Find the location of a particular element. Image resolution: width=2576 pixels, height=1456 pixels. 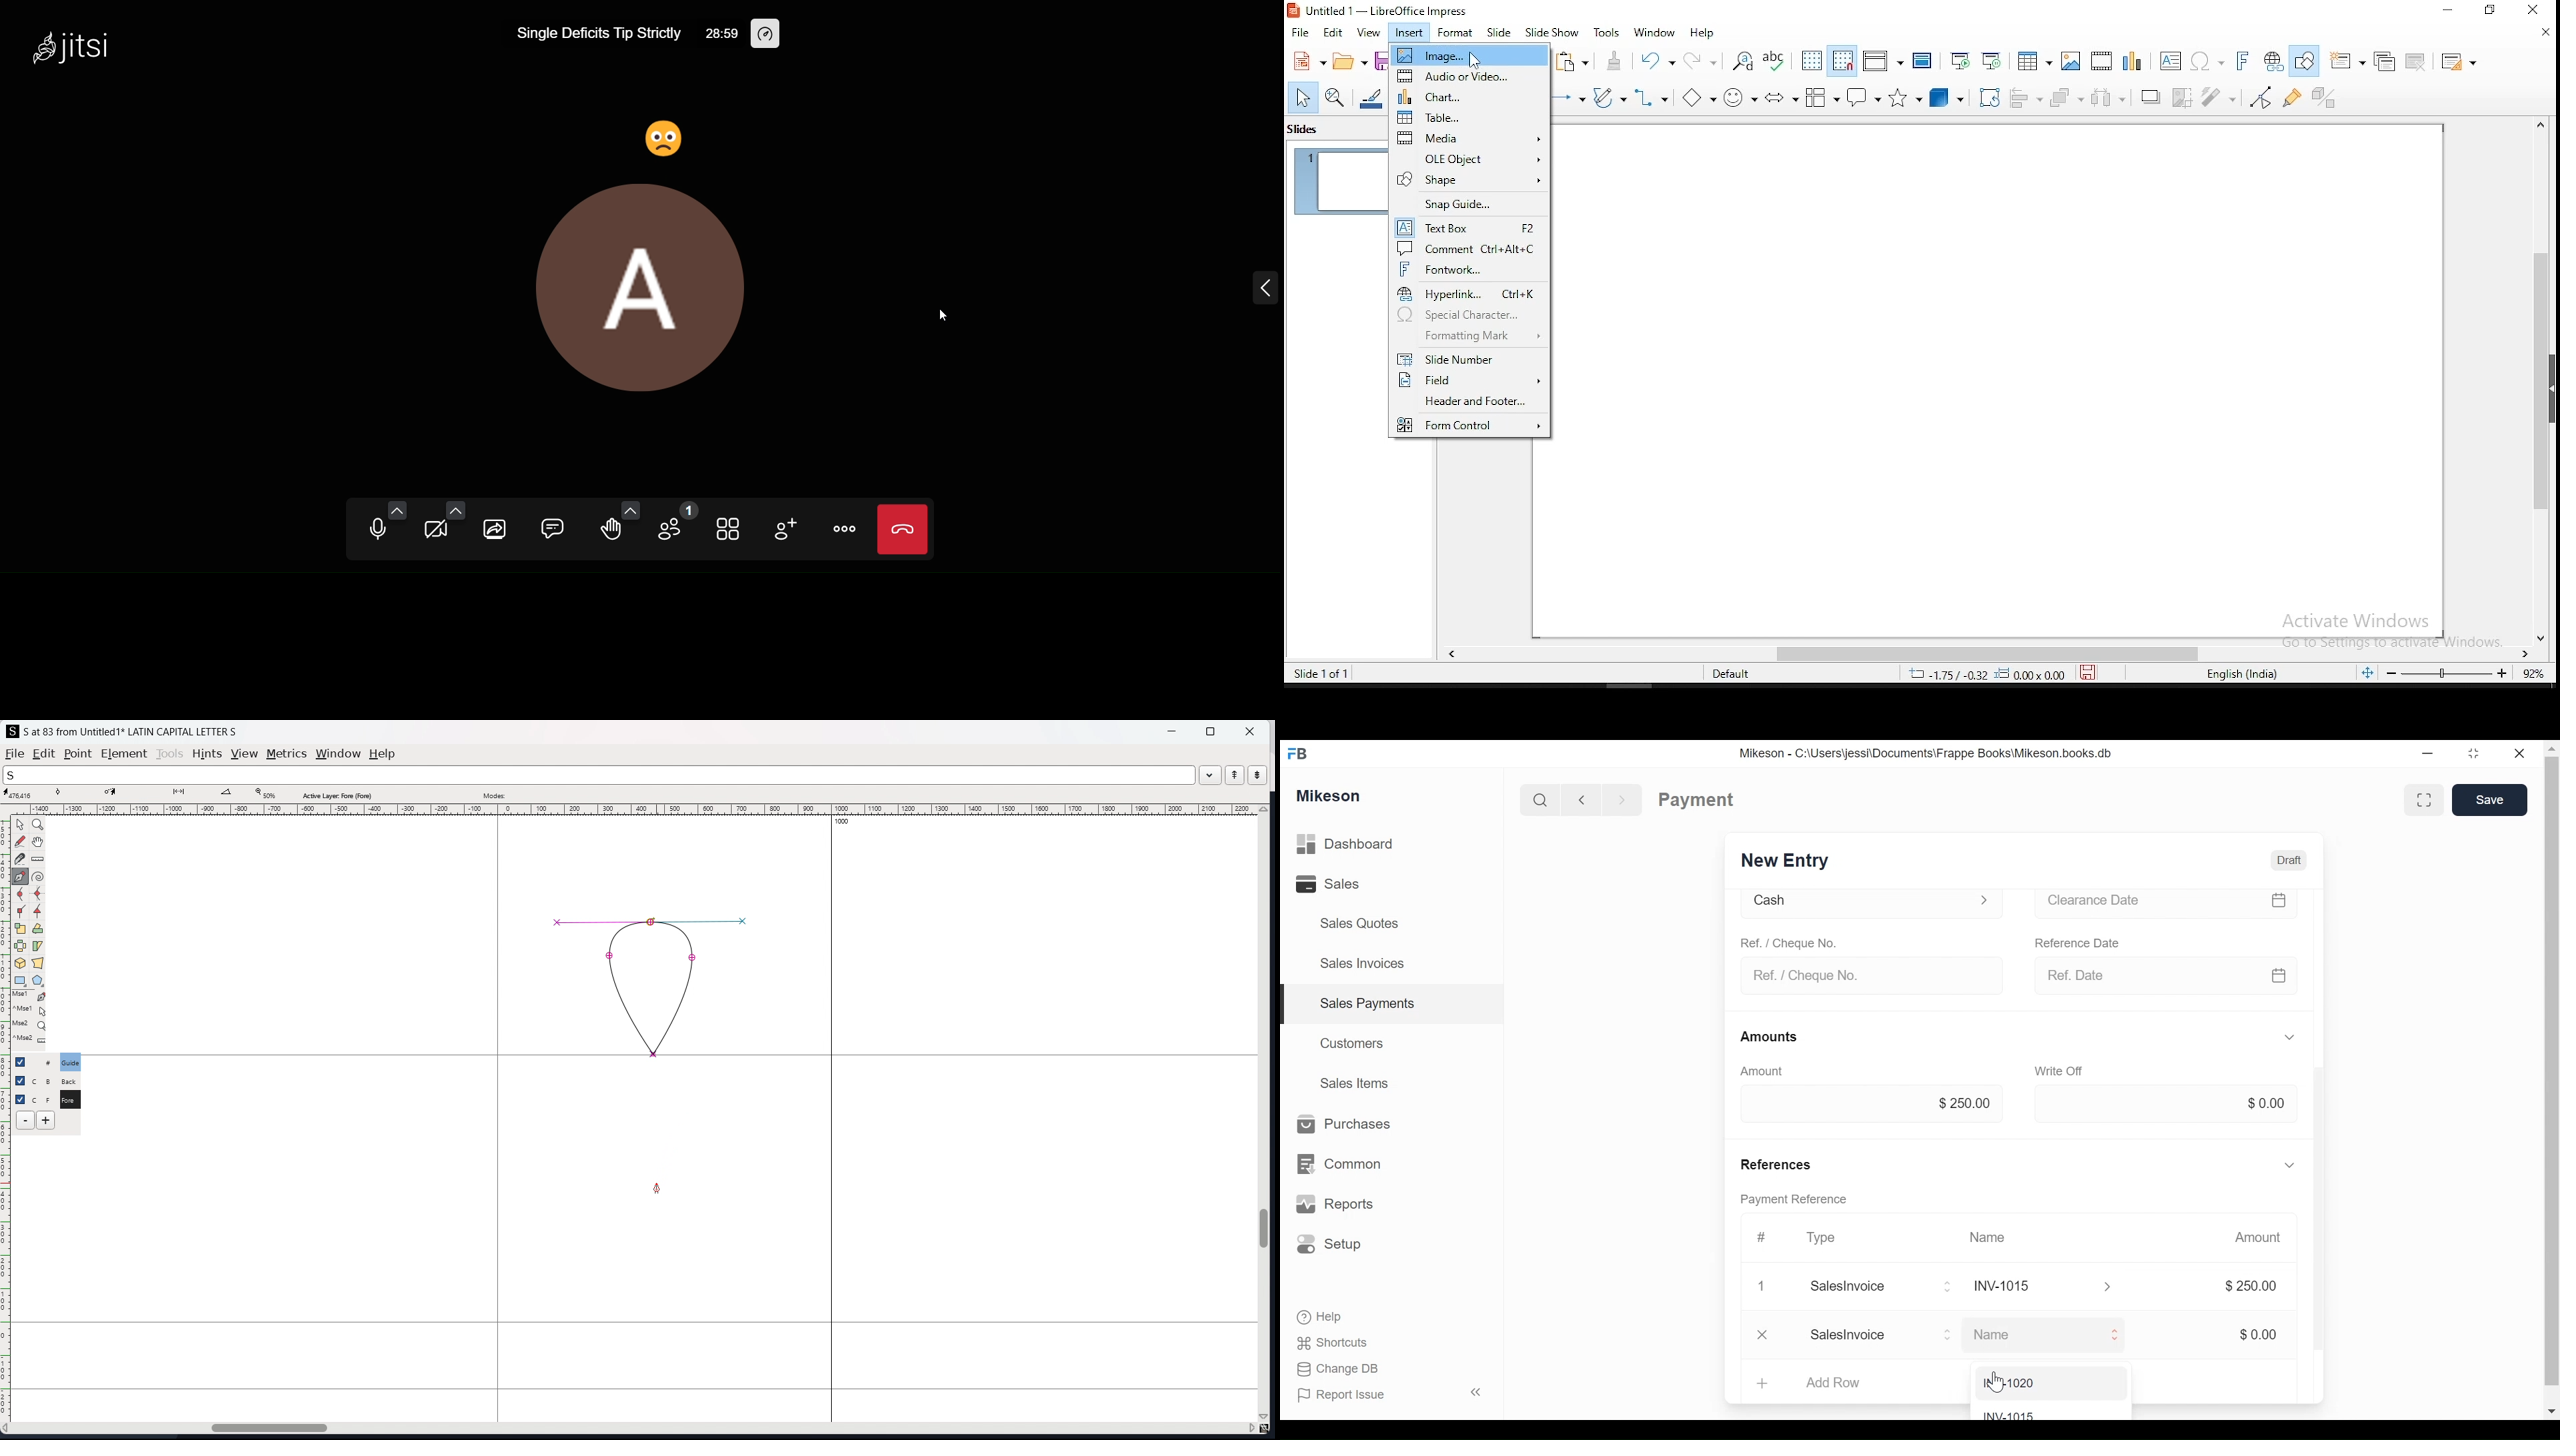

measure distance, angle between two points is located at coordinates (38, 860).